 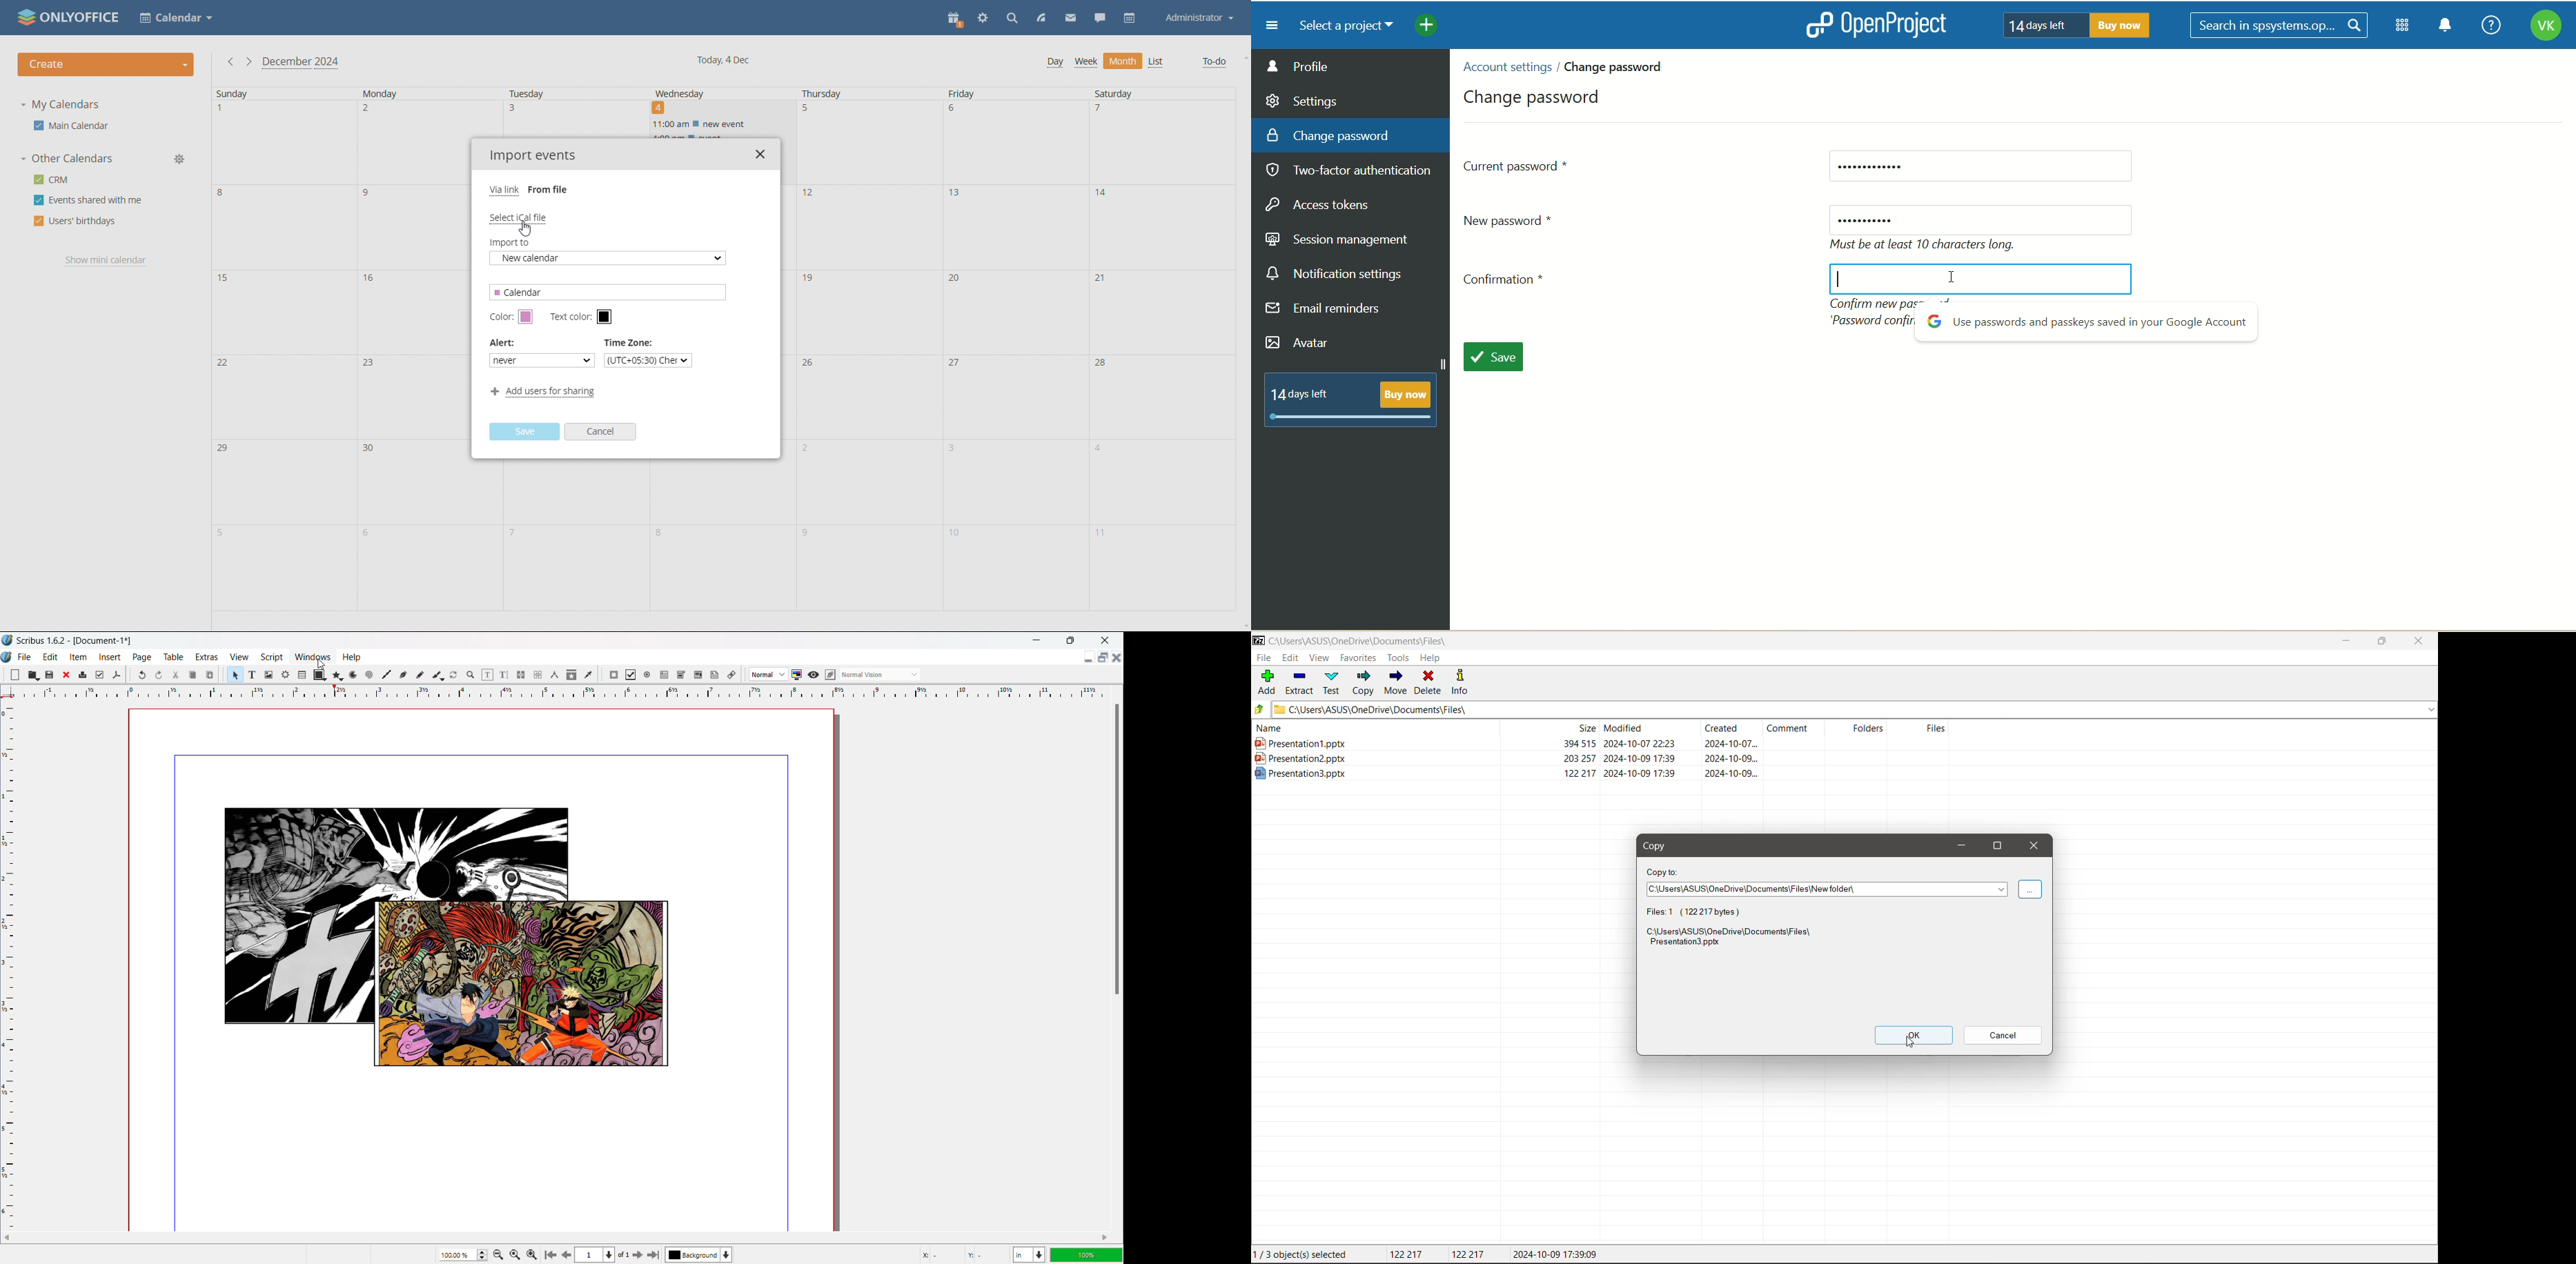 I want to click on text annotation, so click(x=715, y=675).